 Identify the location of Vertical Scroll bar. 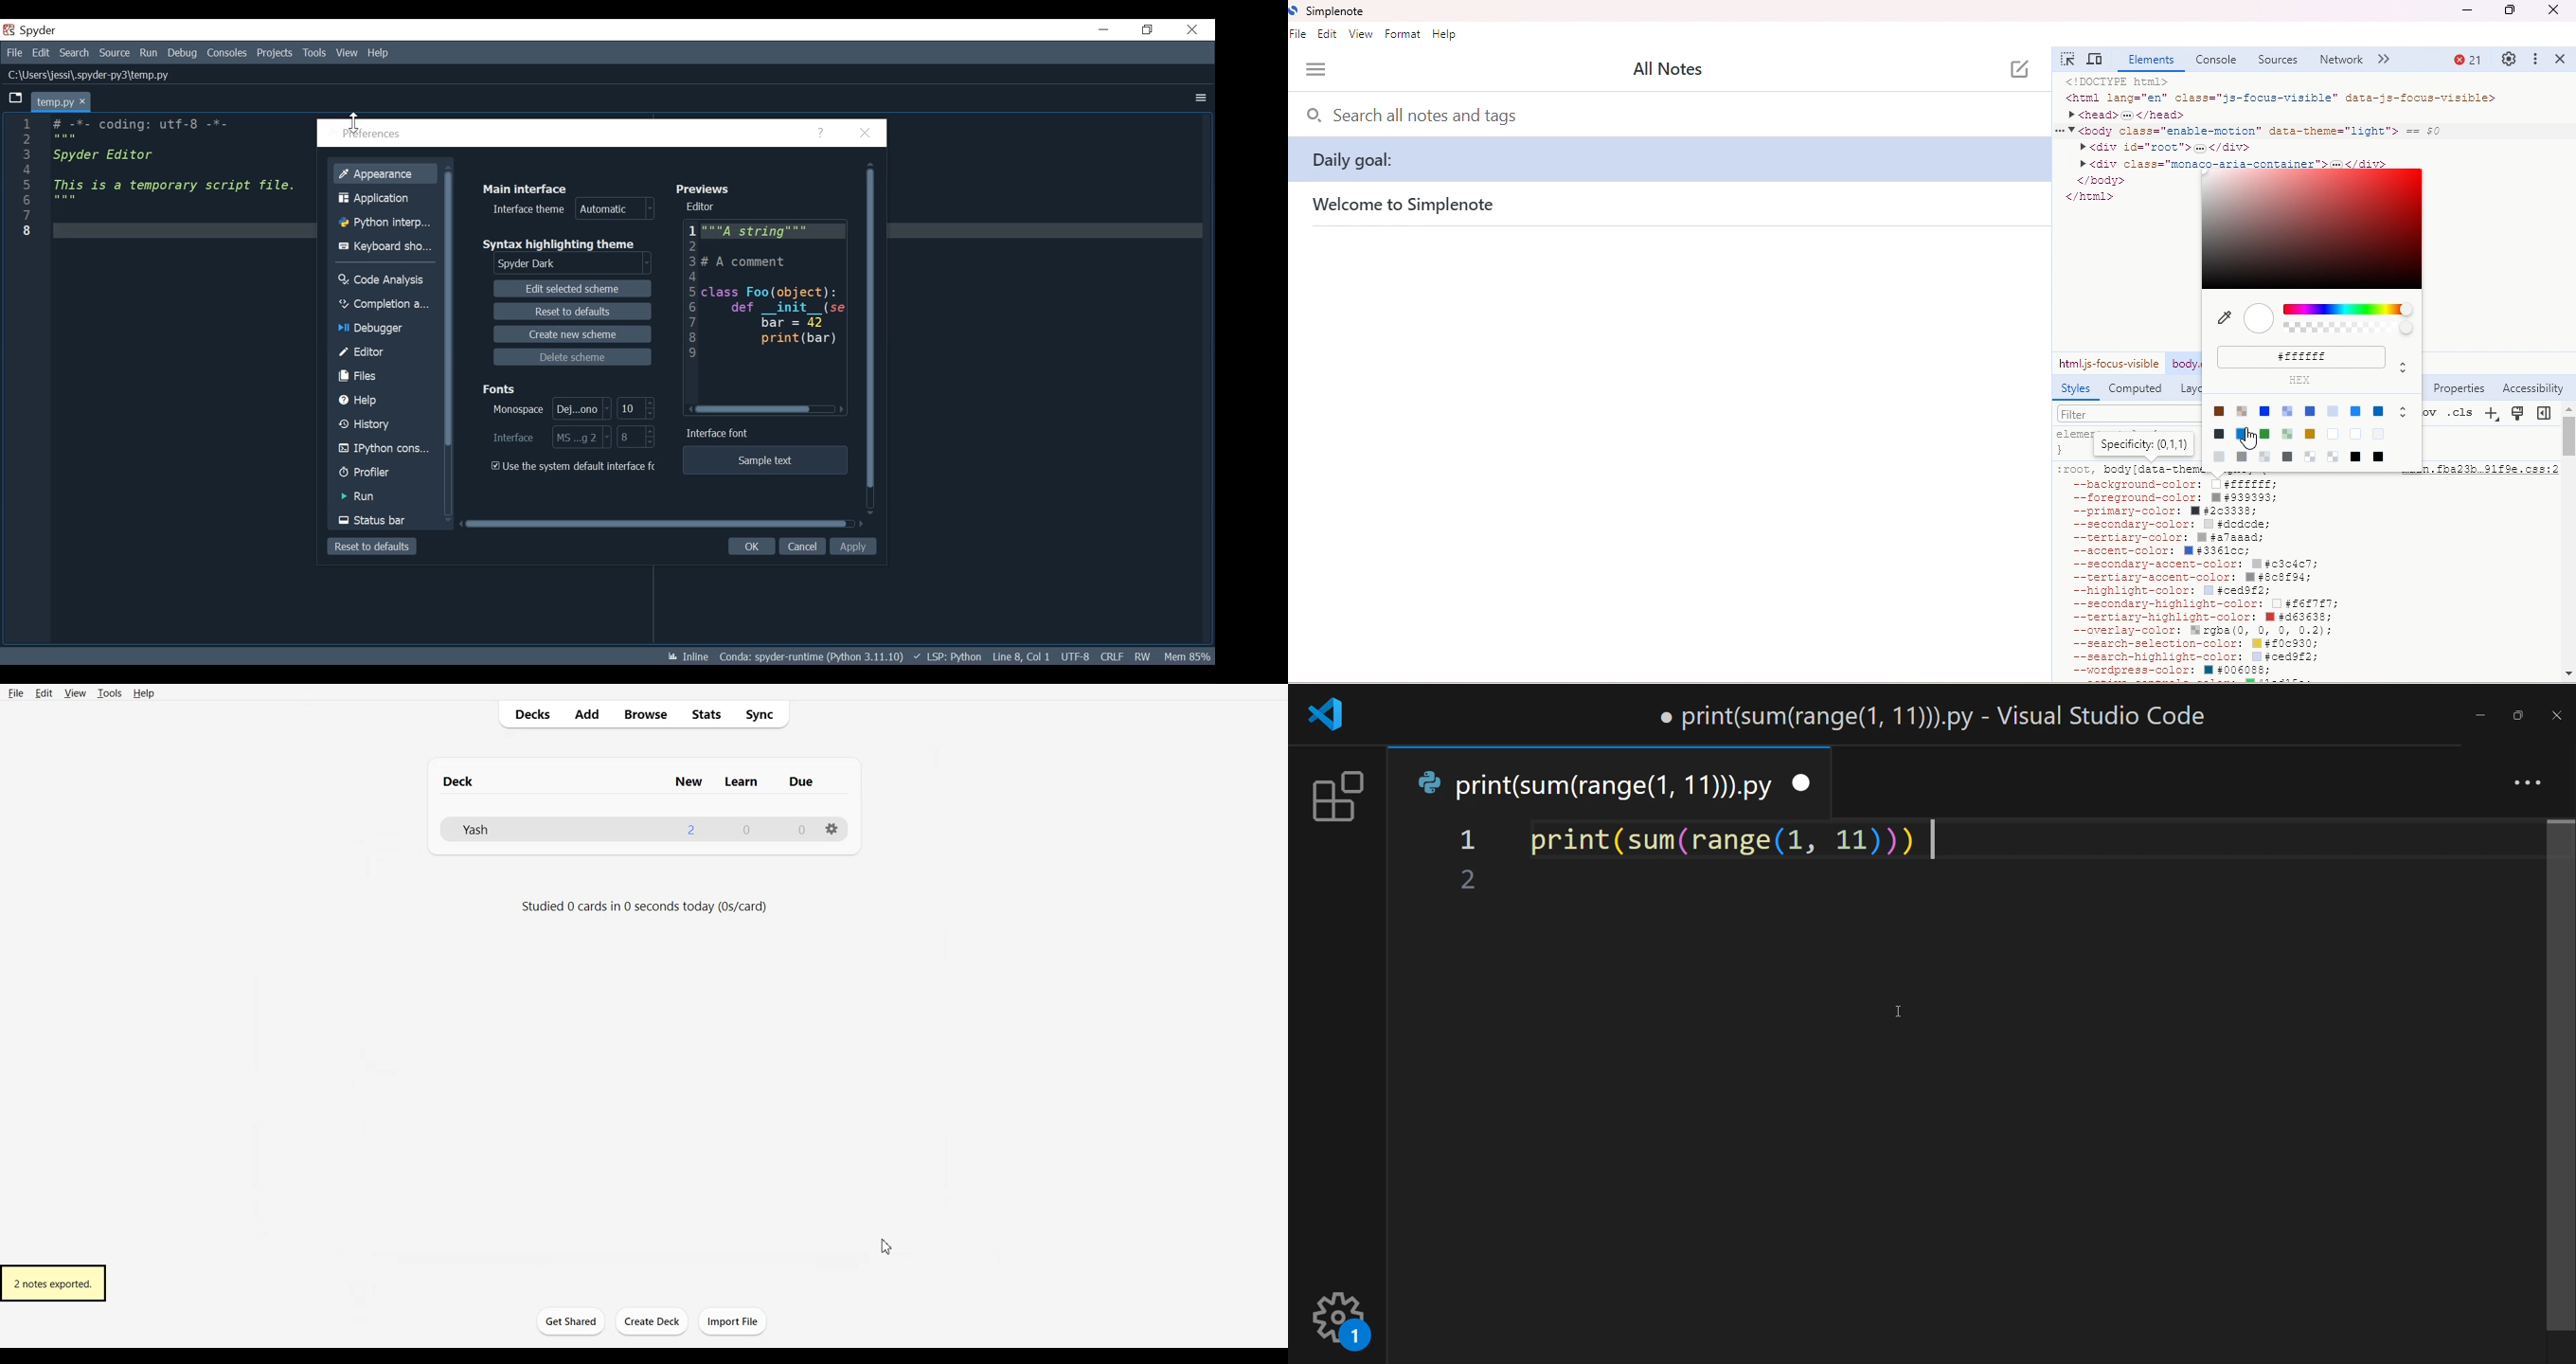
(753, 410).